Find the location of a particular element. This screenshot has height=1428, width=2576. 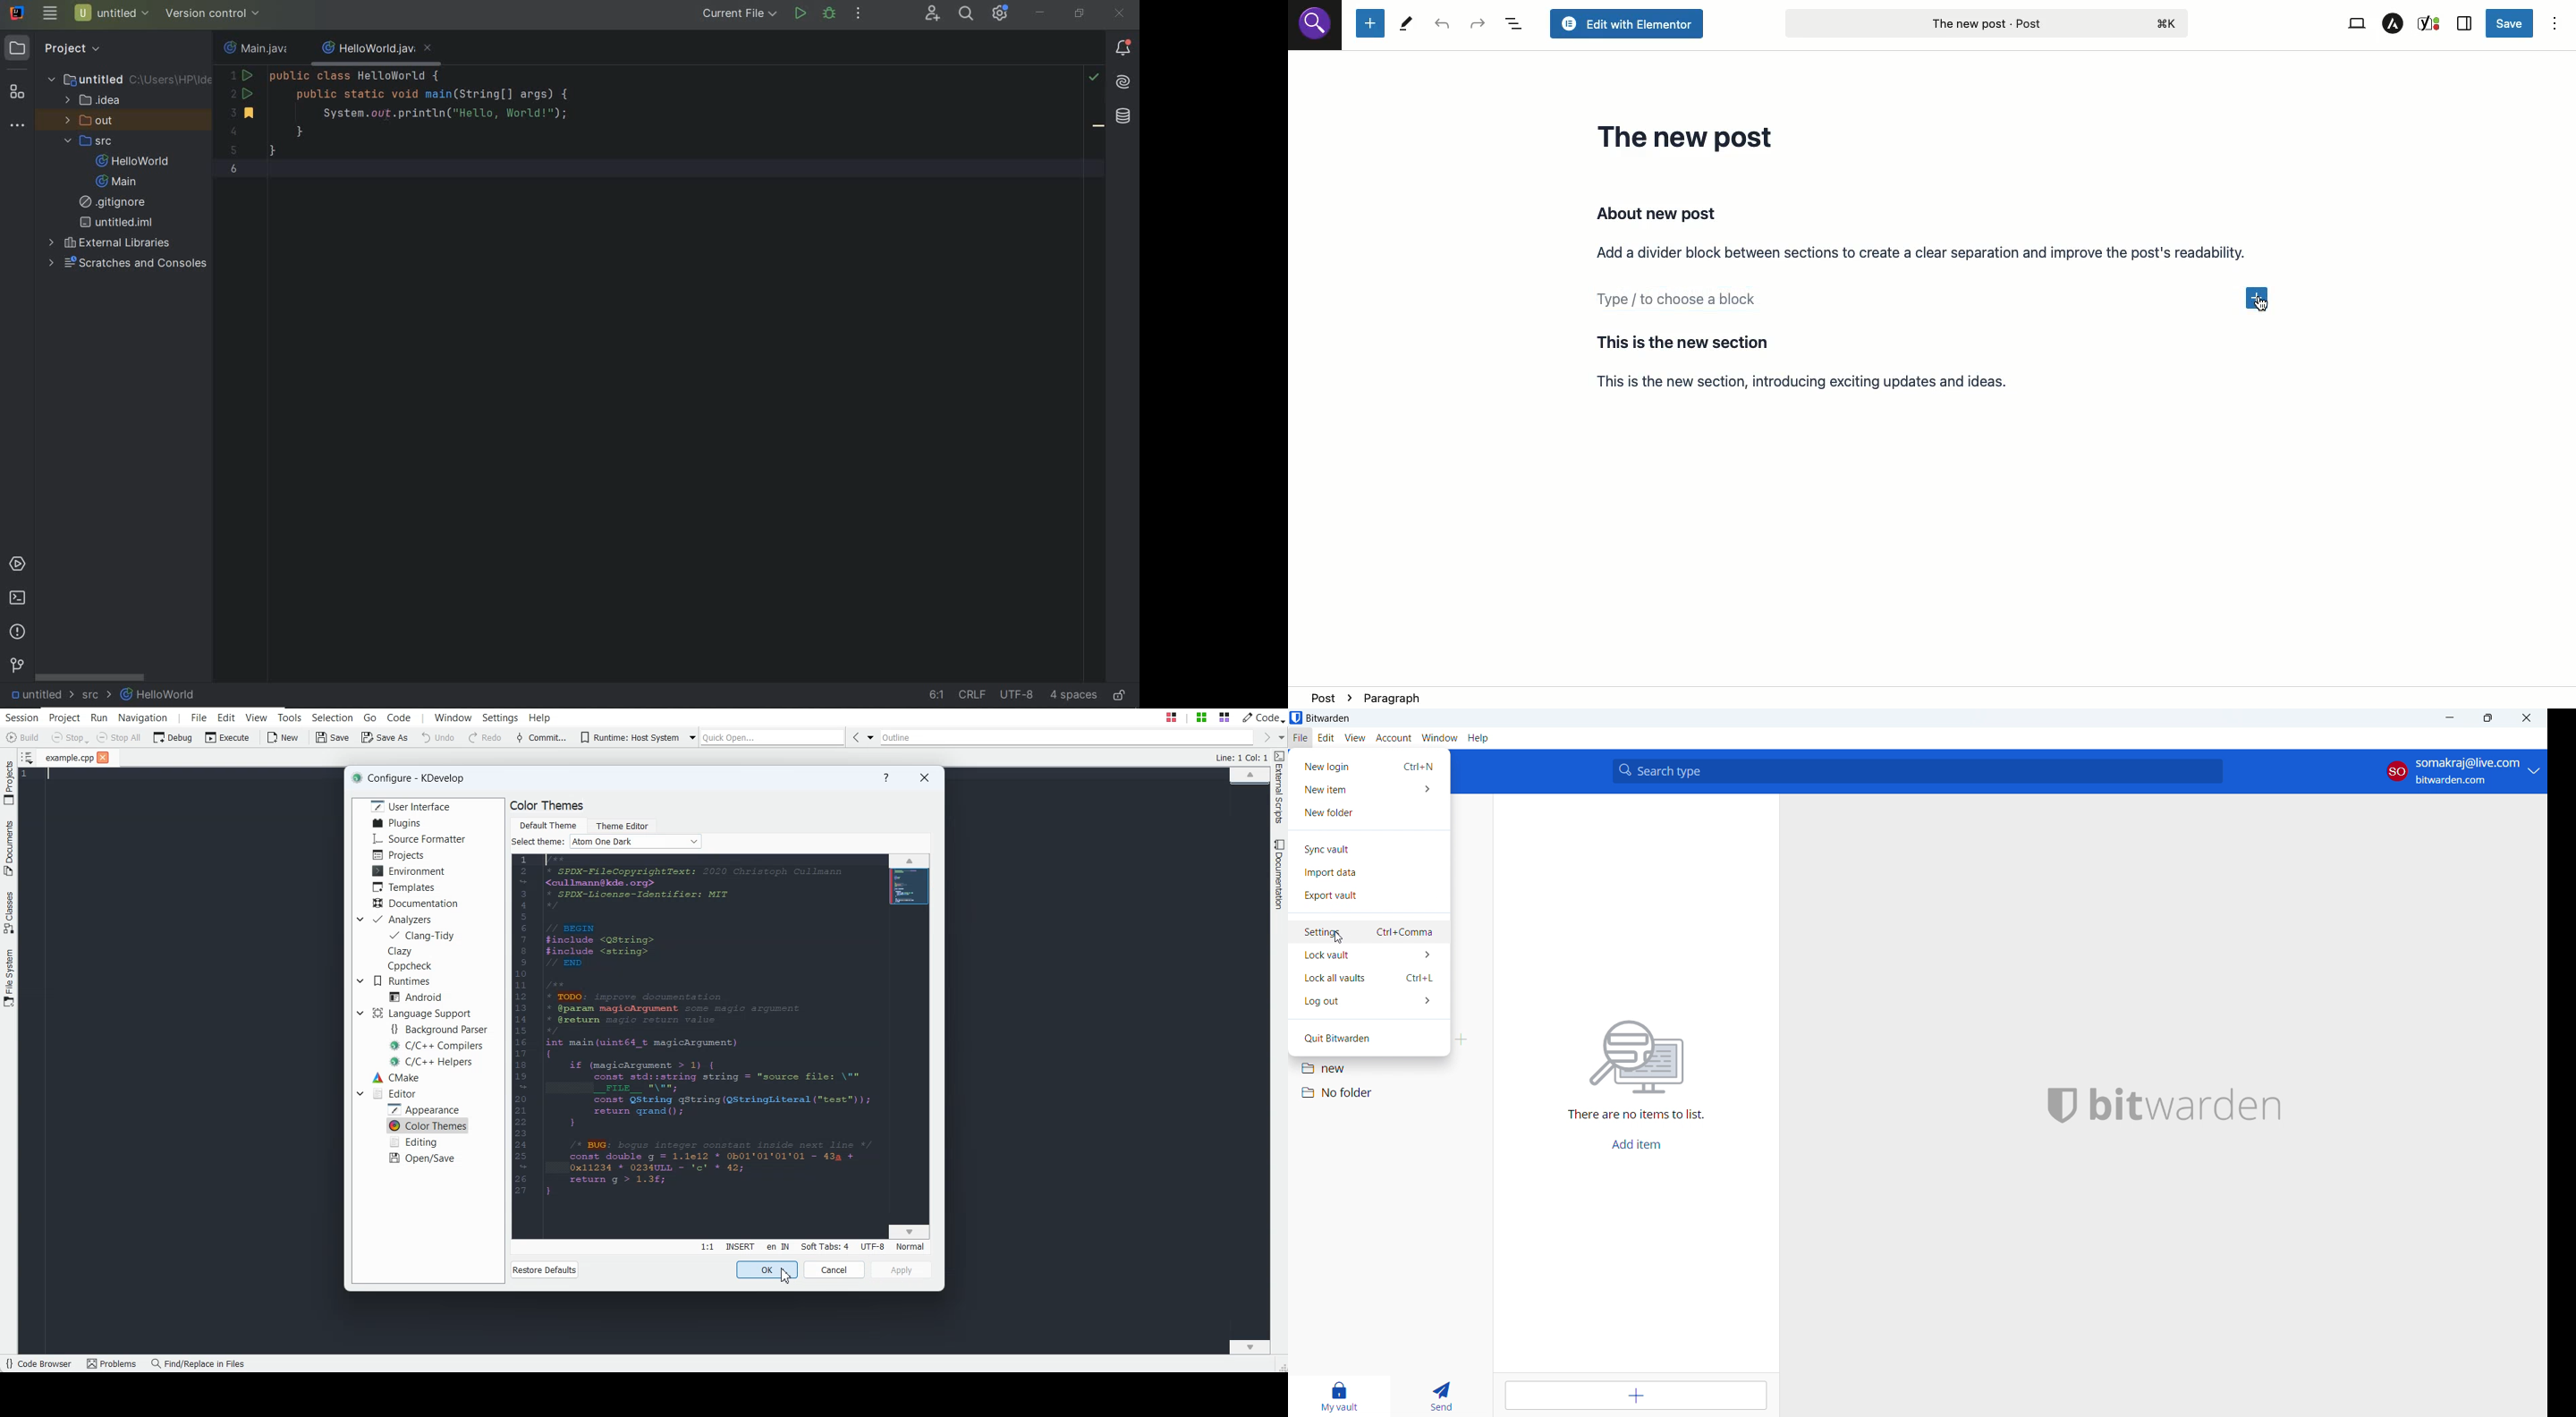

Tools is located at coordinates (289, 717).